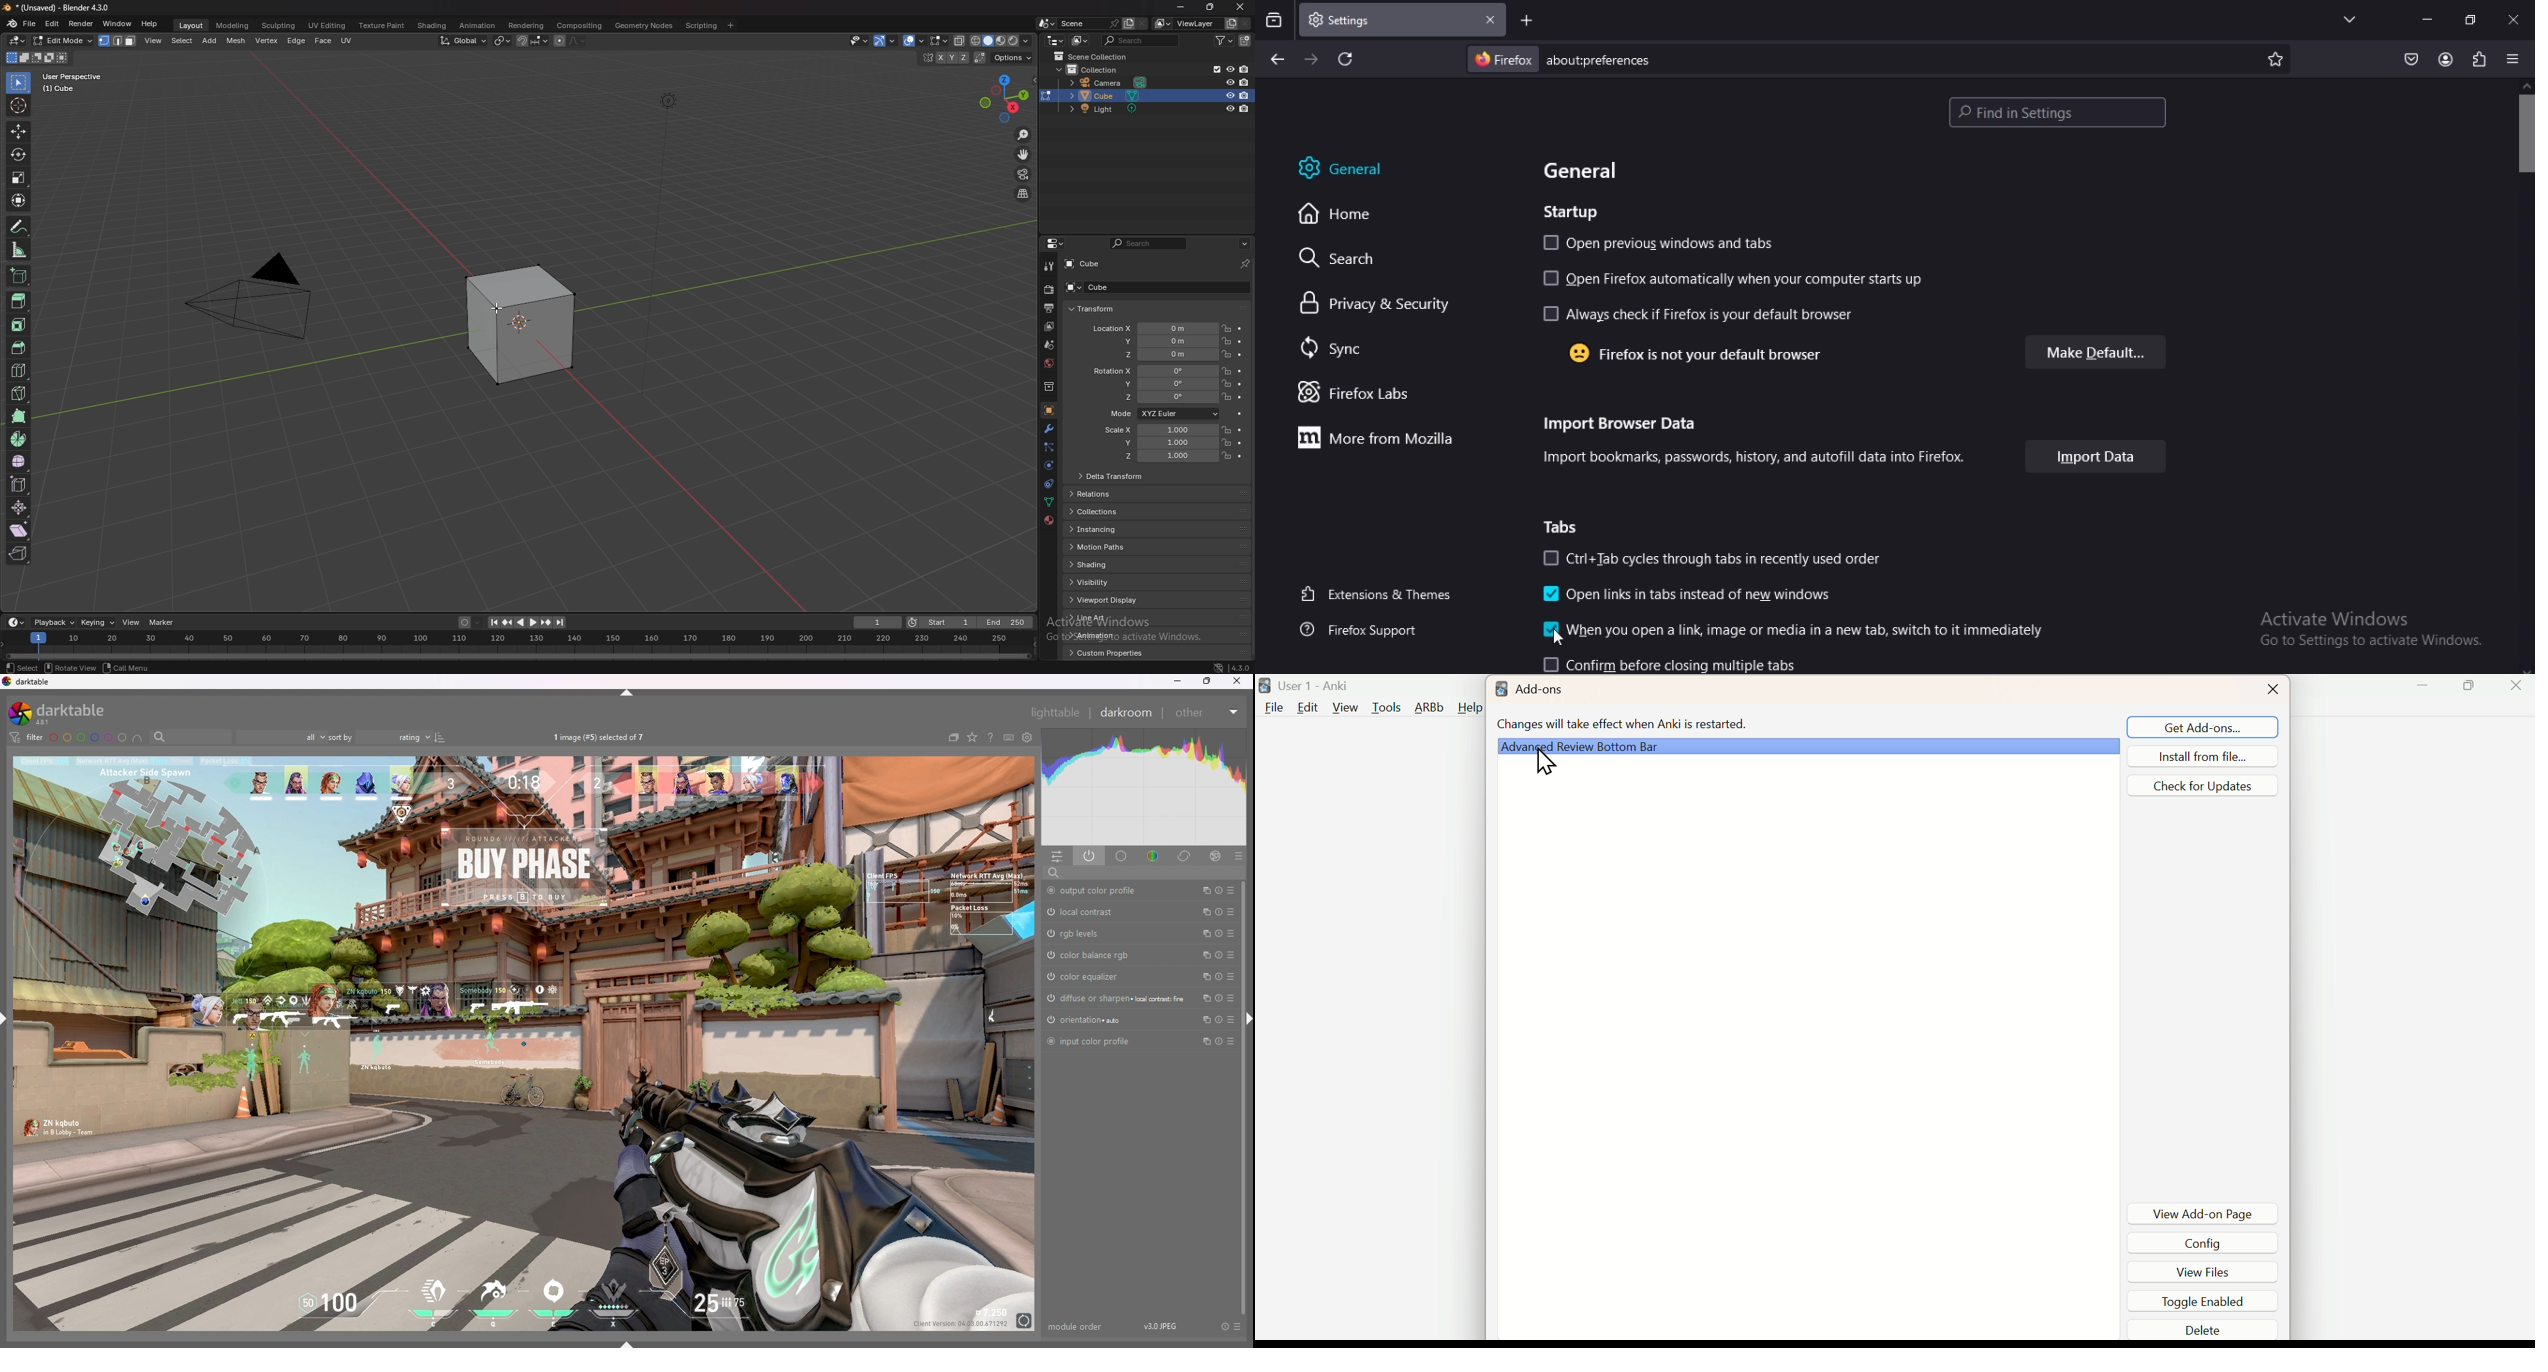  I want to click on sync, so click(1332, 348).